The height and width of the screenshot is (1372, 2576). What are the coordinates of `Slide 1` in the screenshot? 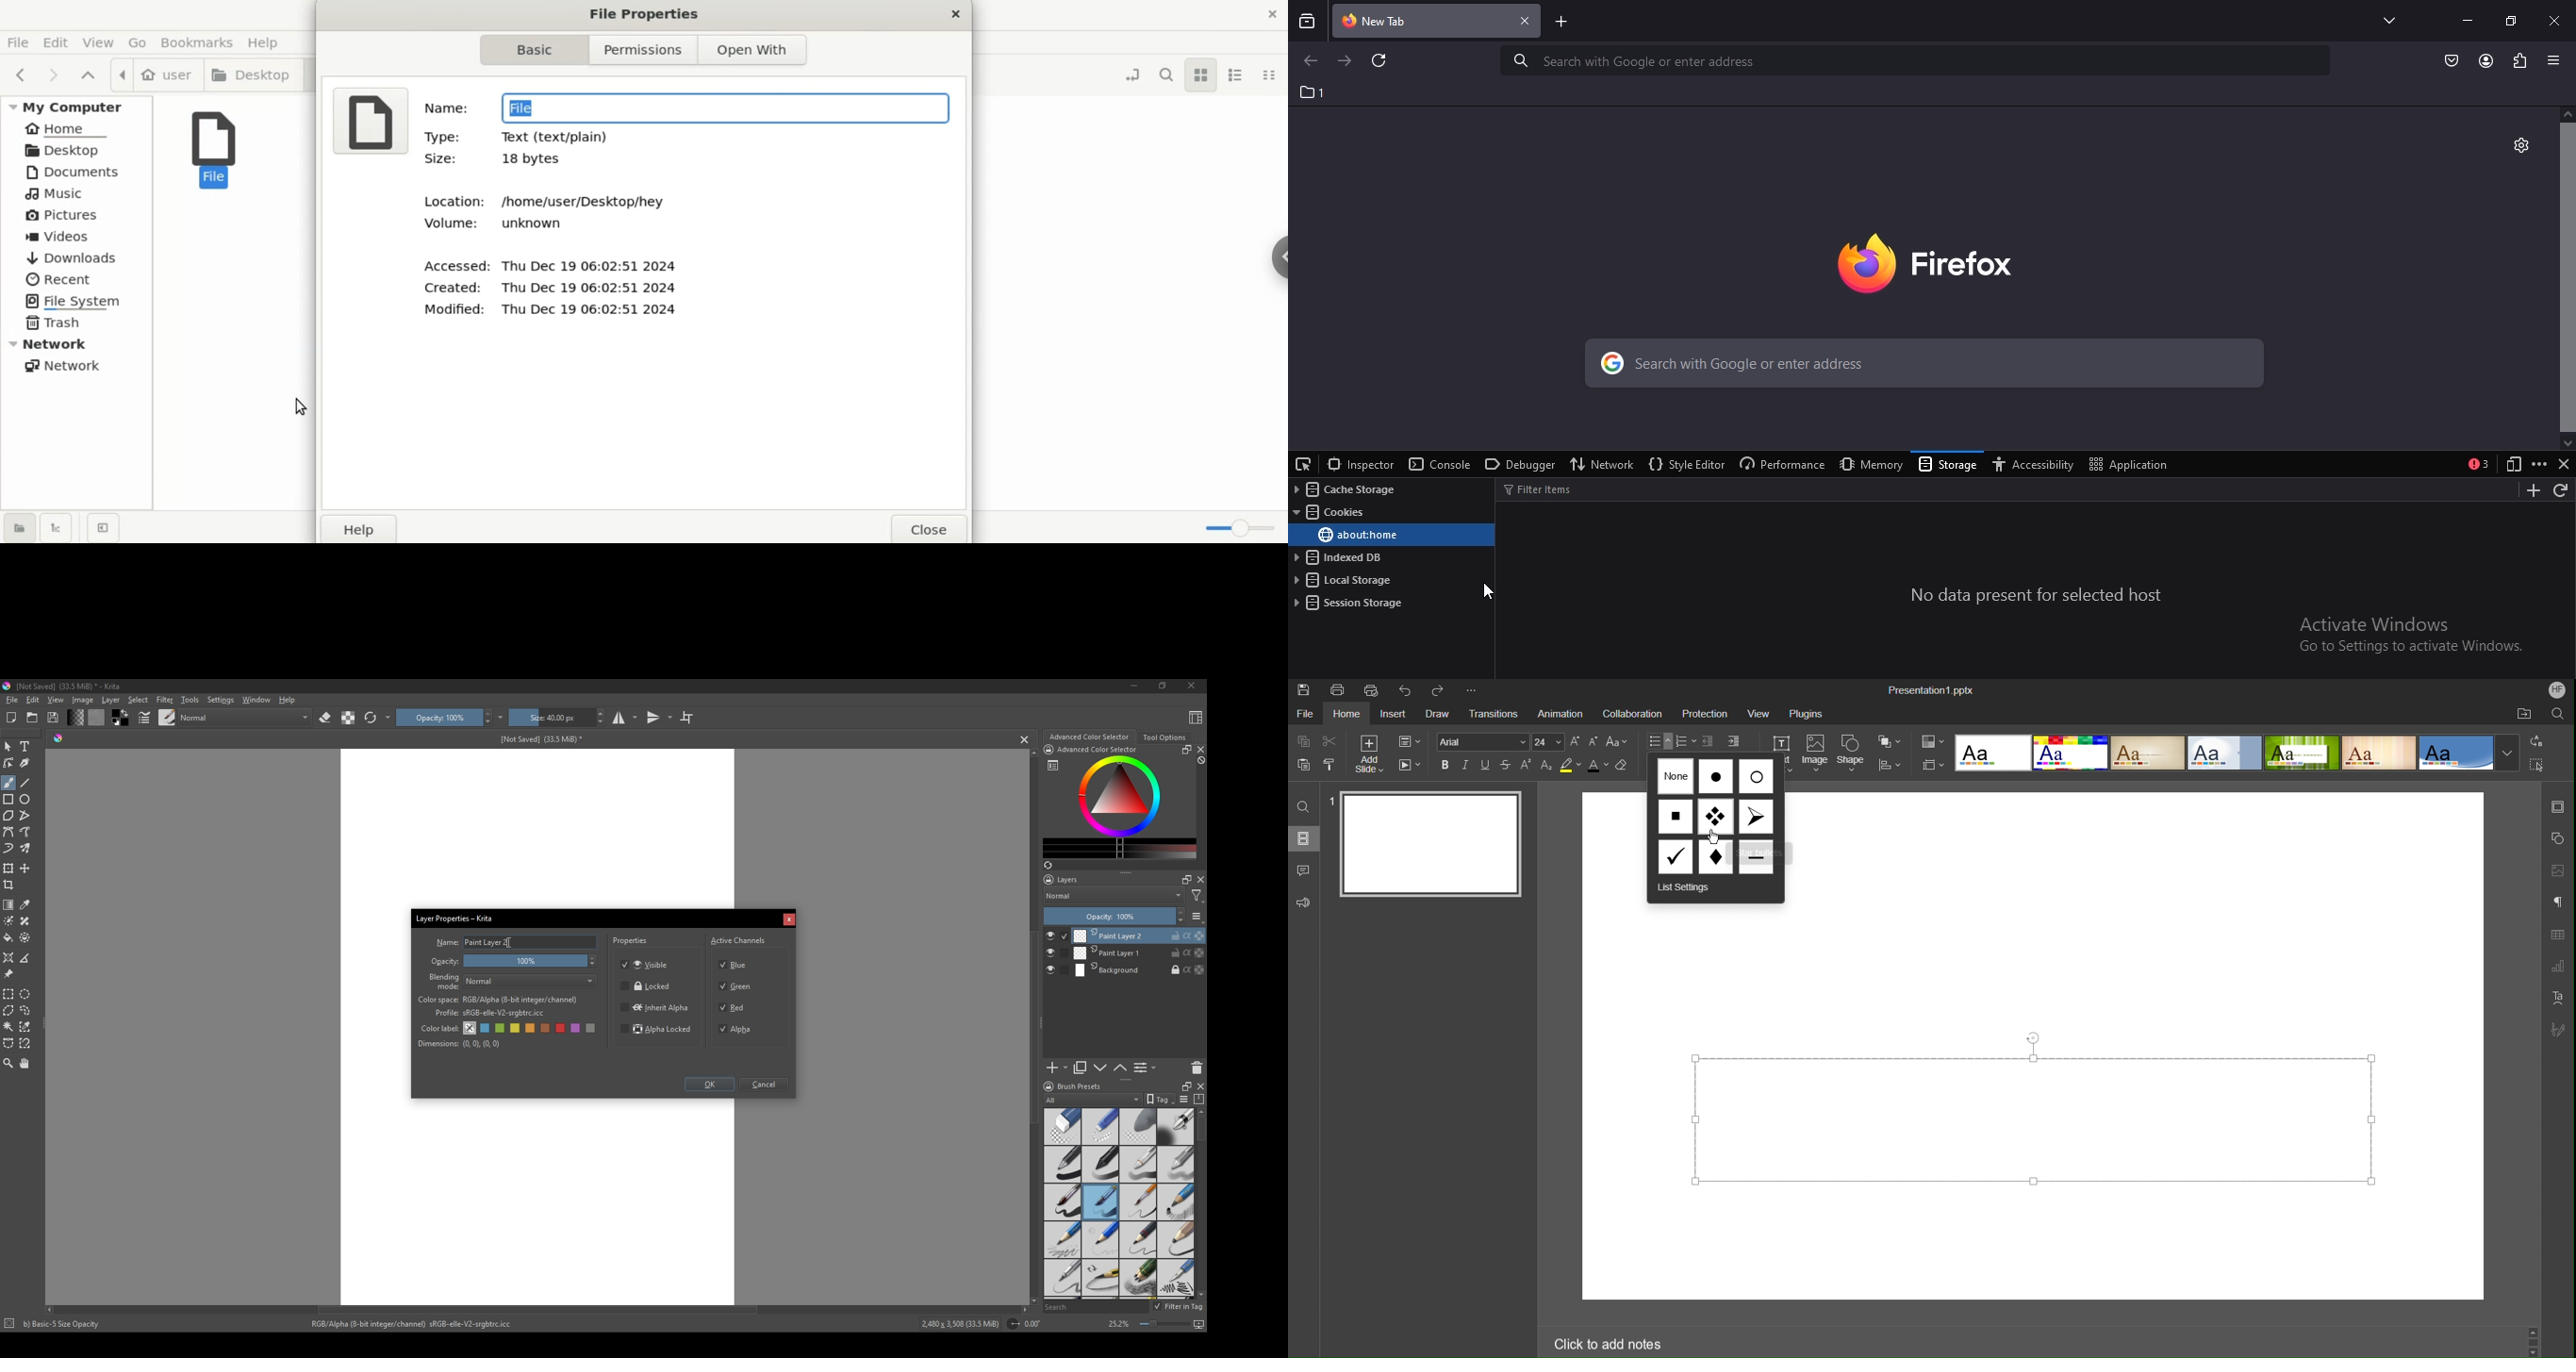 It's located at (1432, 844).